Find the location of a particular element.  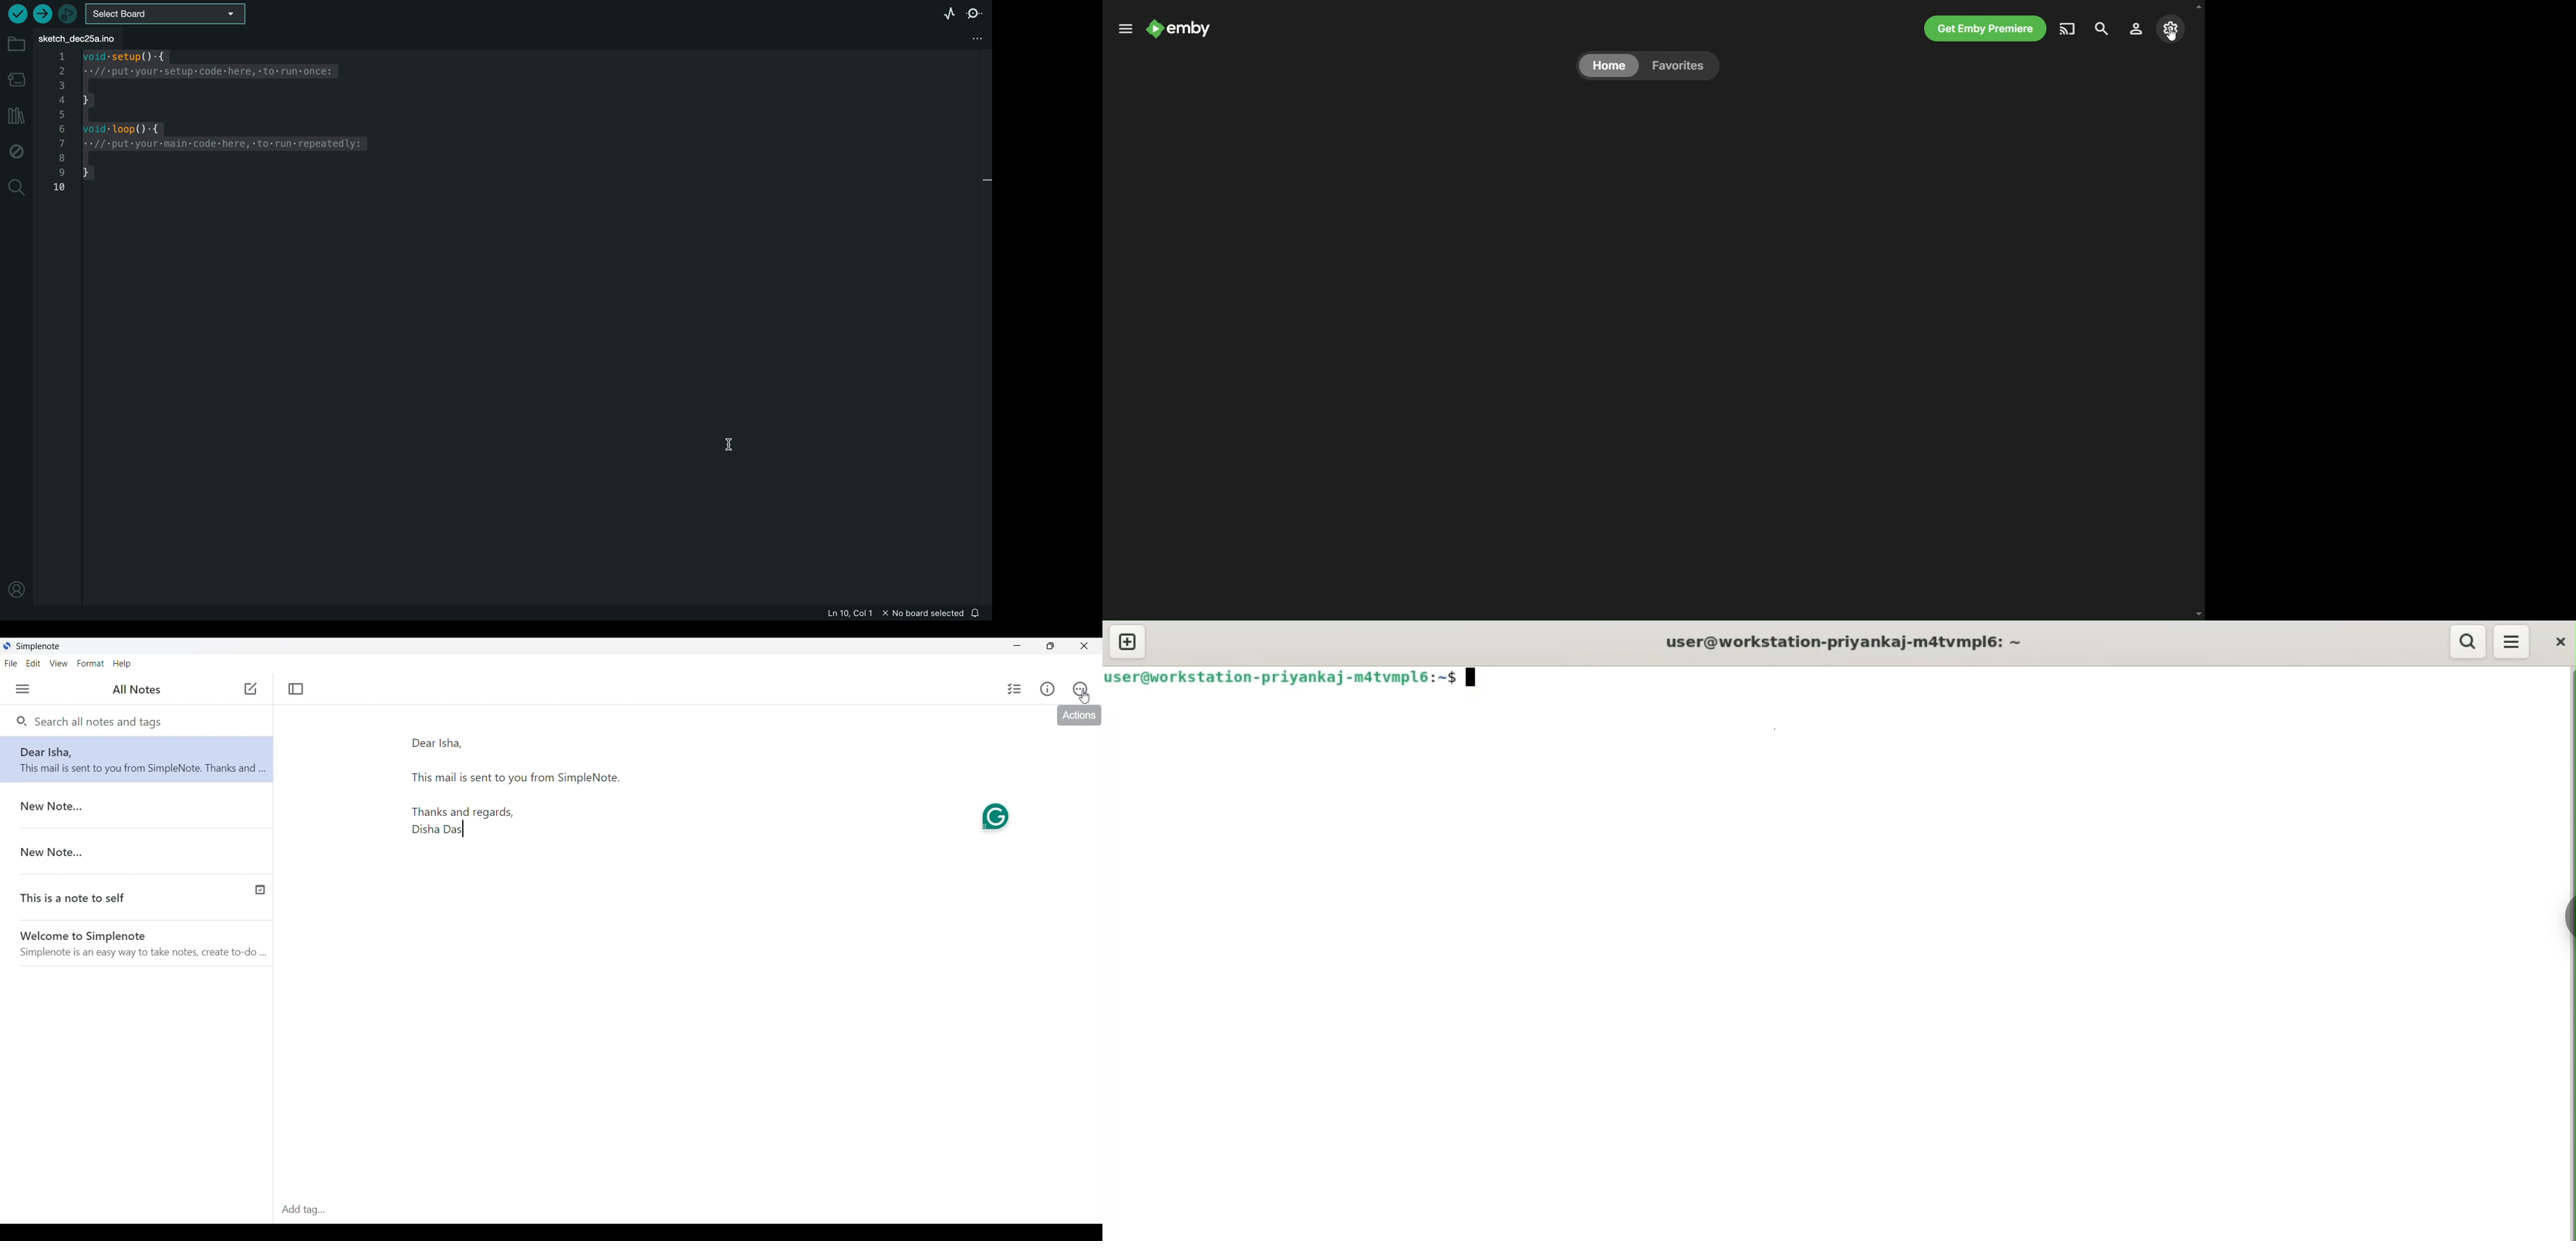

Note-Dear Disha is located at coordinates (137, 758).